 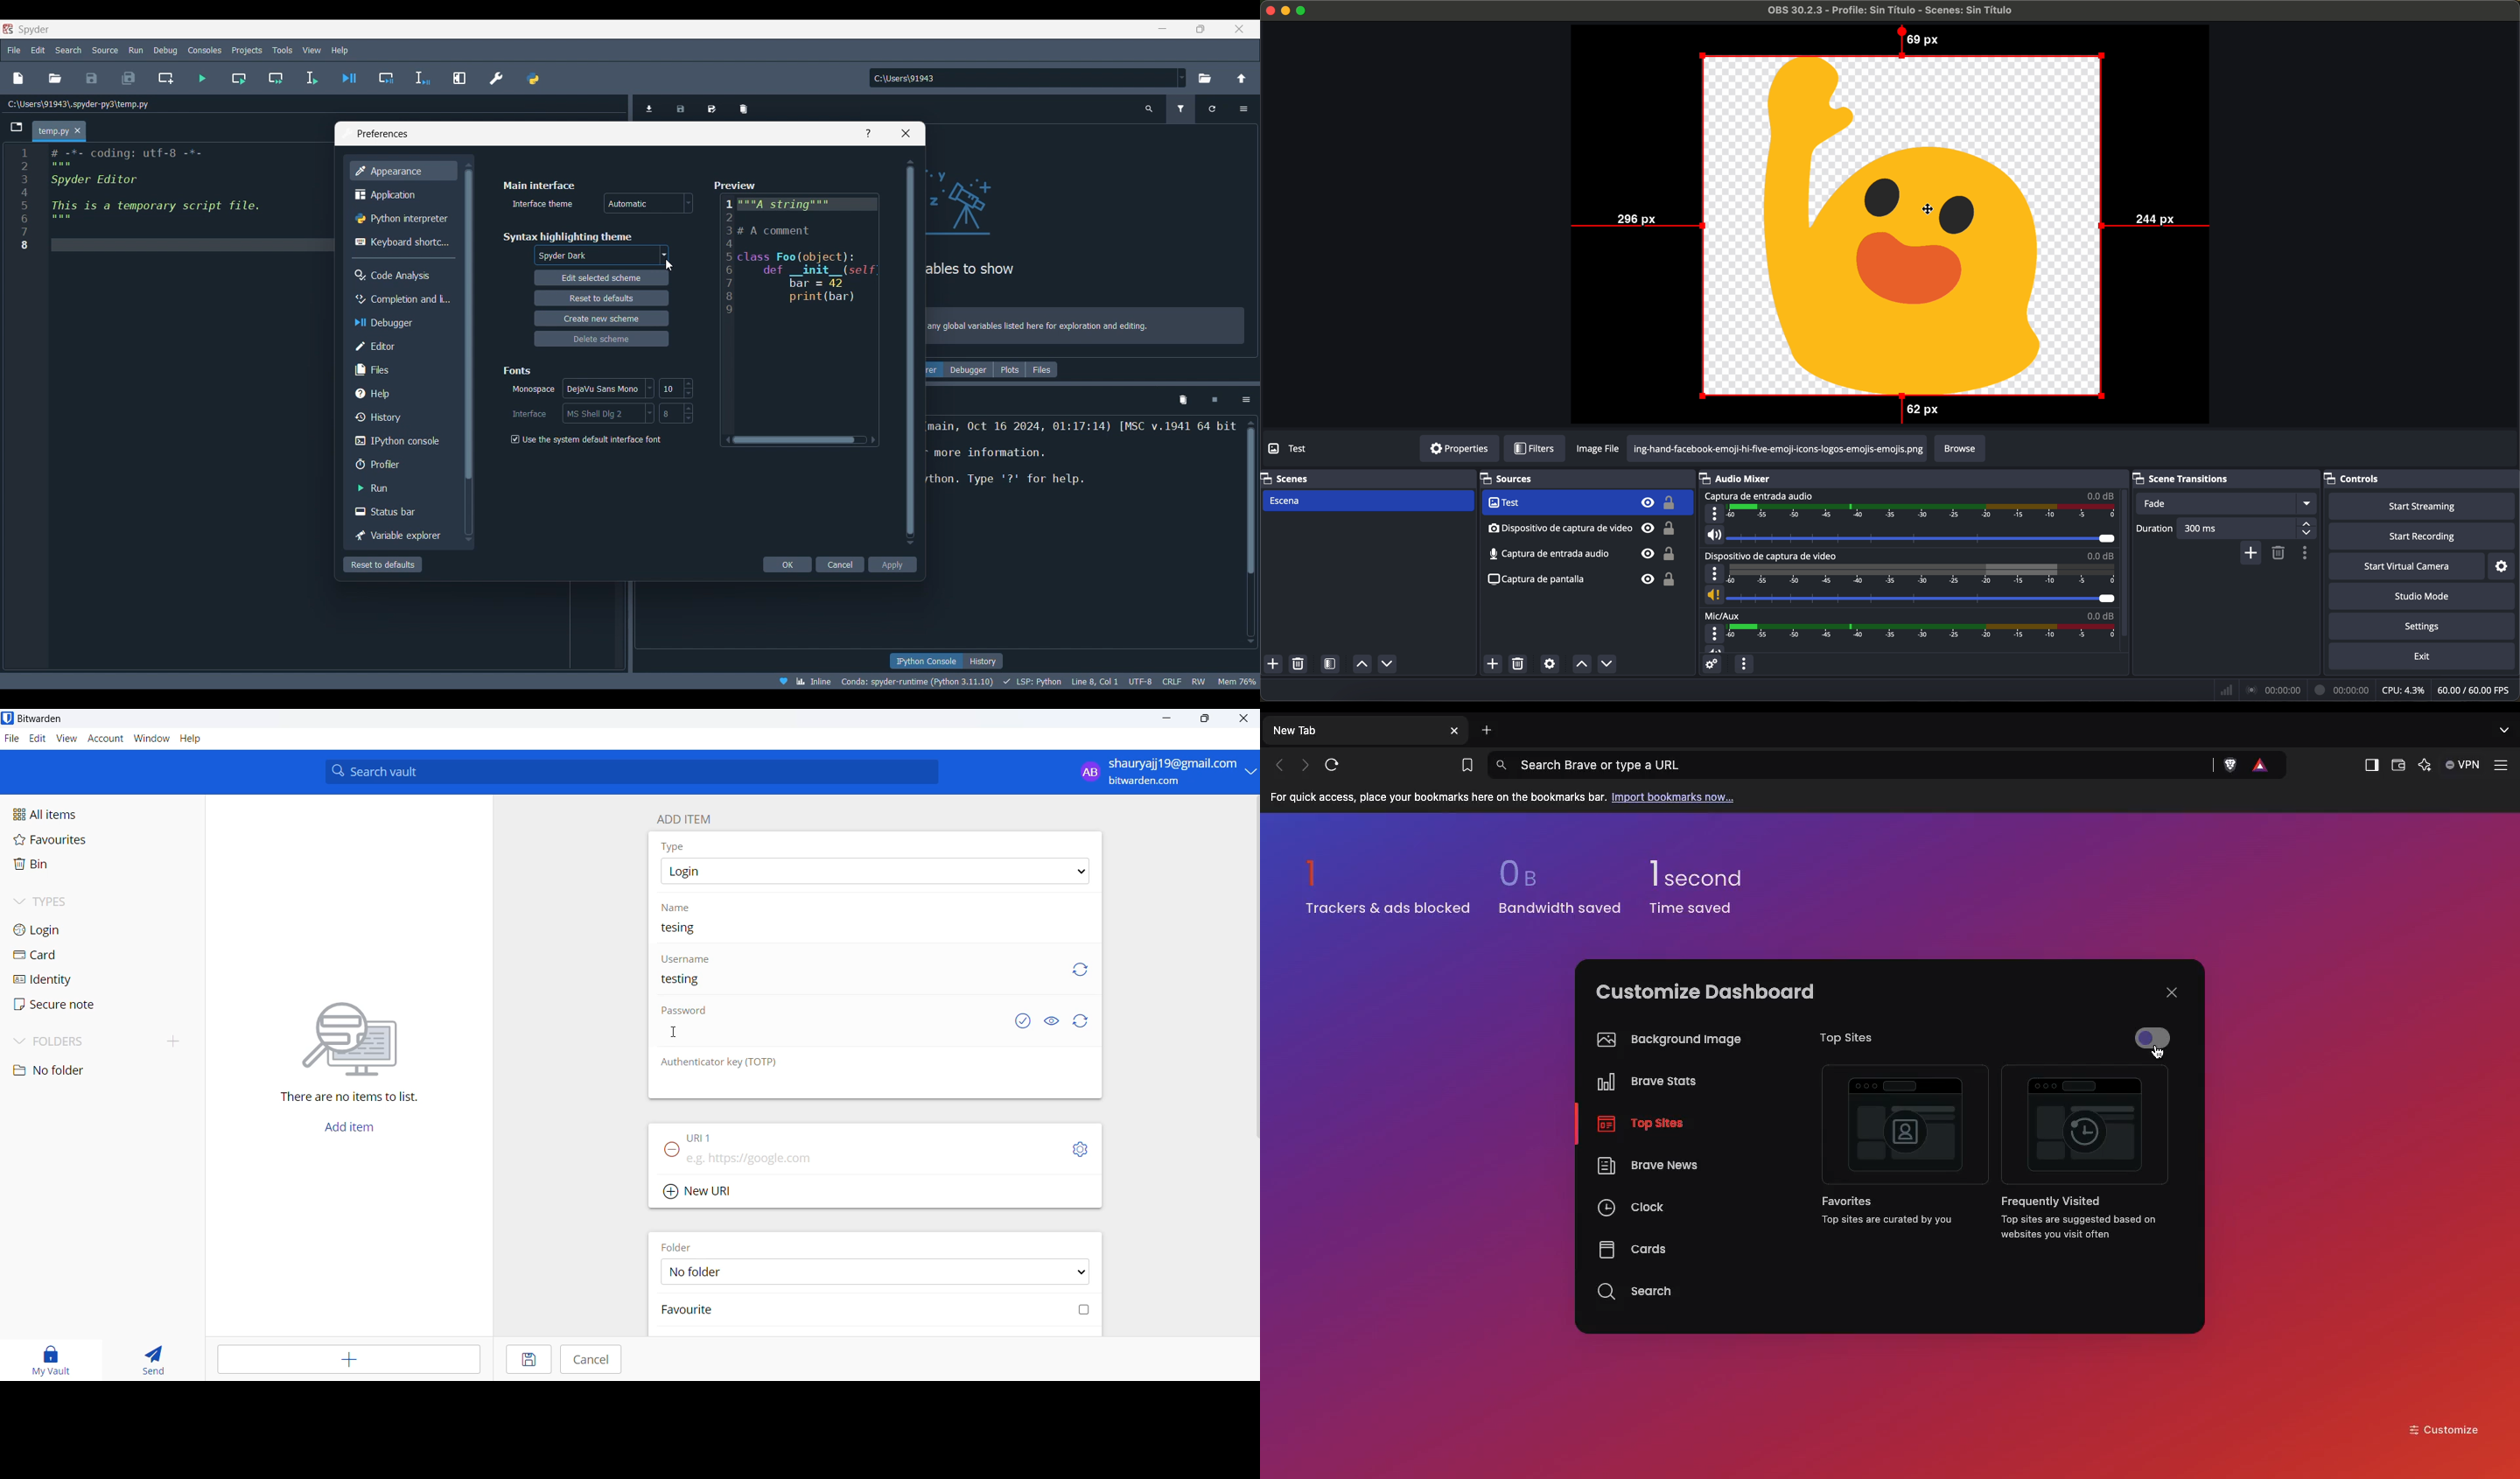 I want to click on Options, so click(x=1243, y=109).